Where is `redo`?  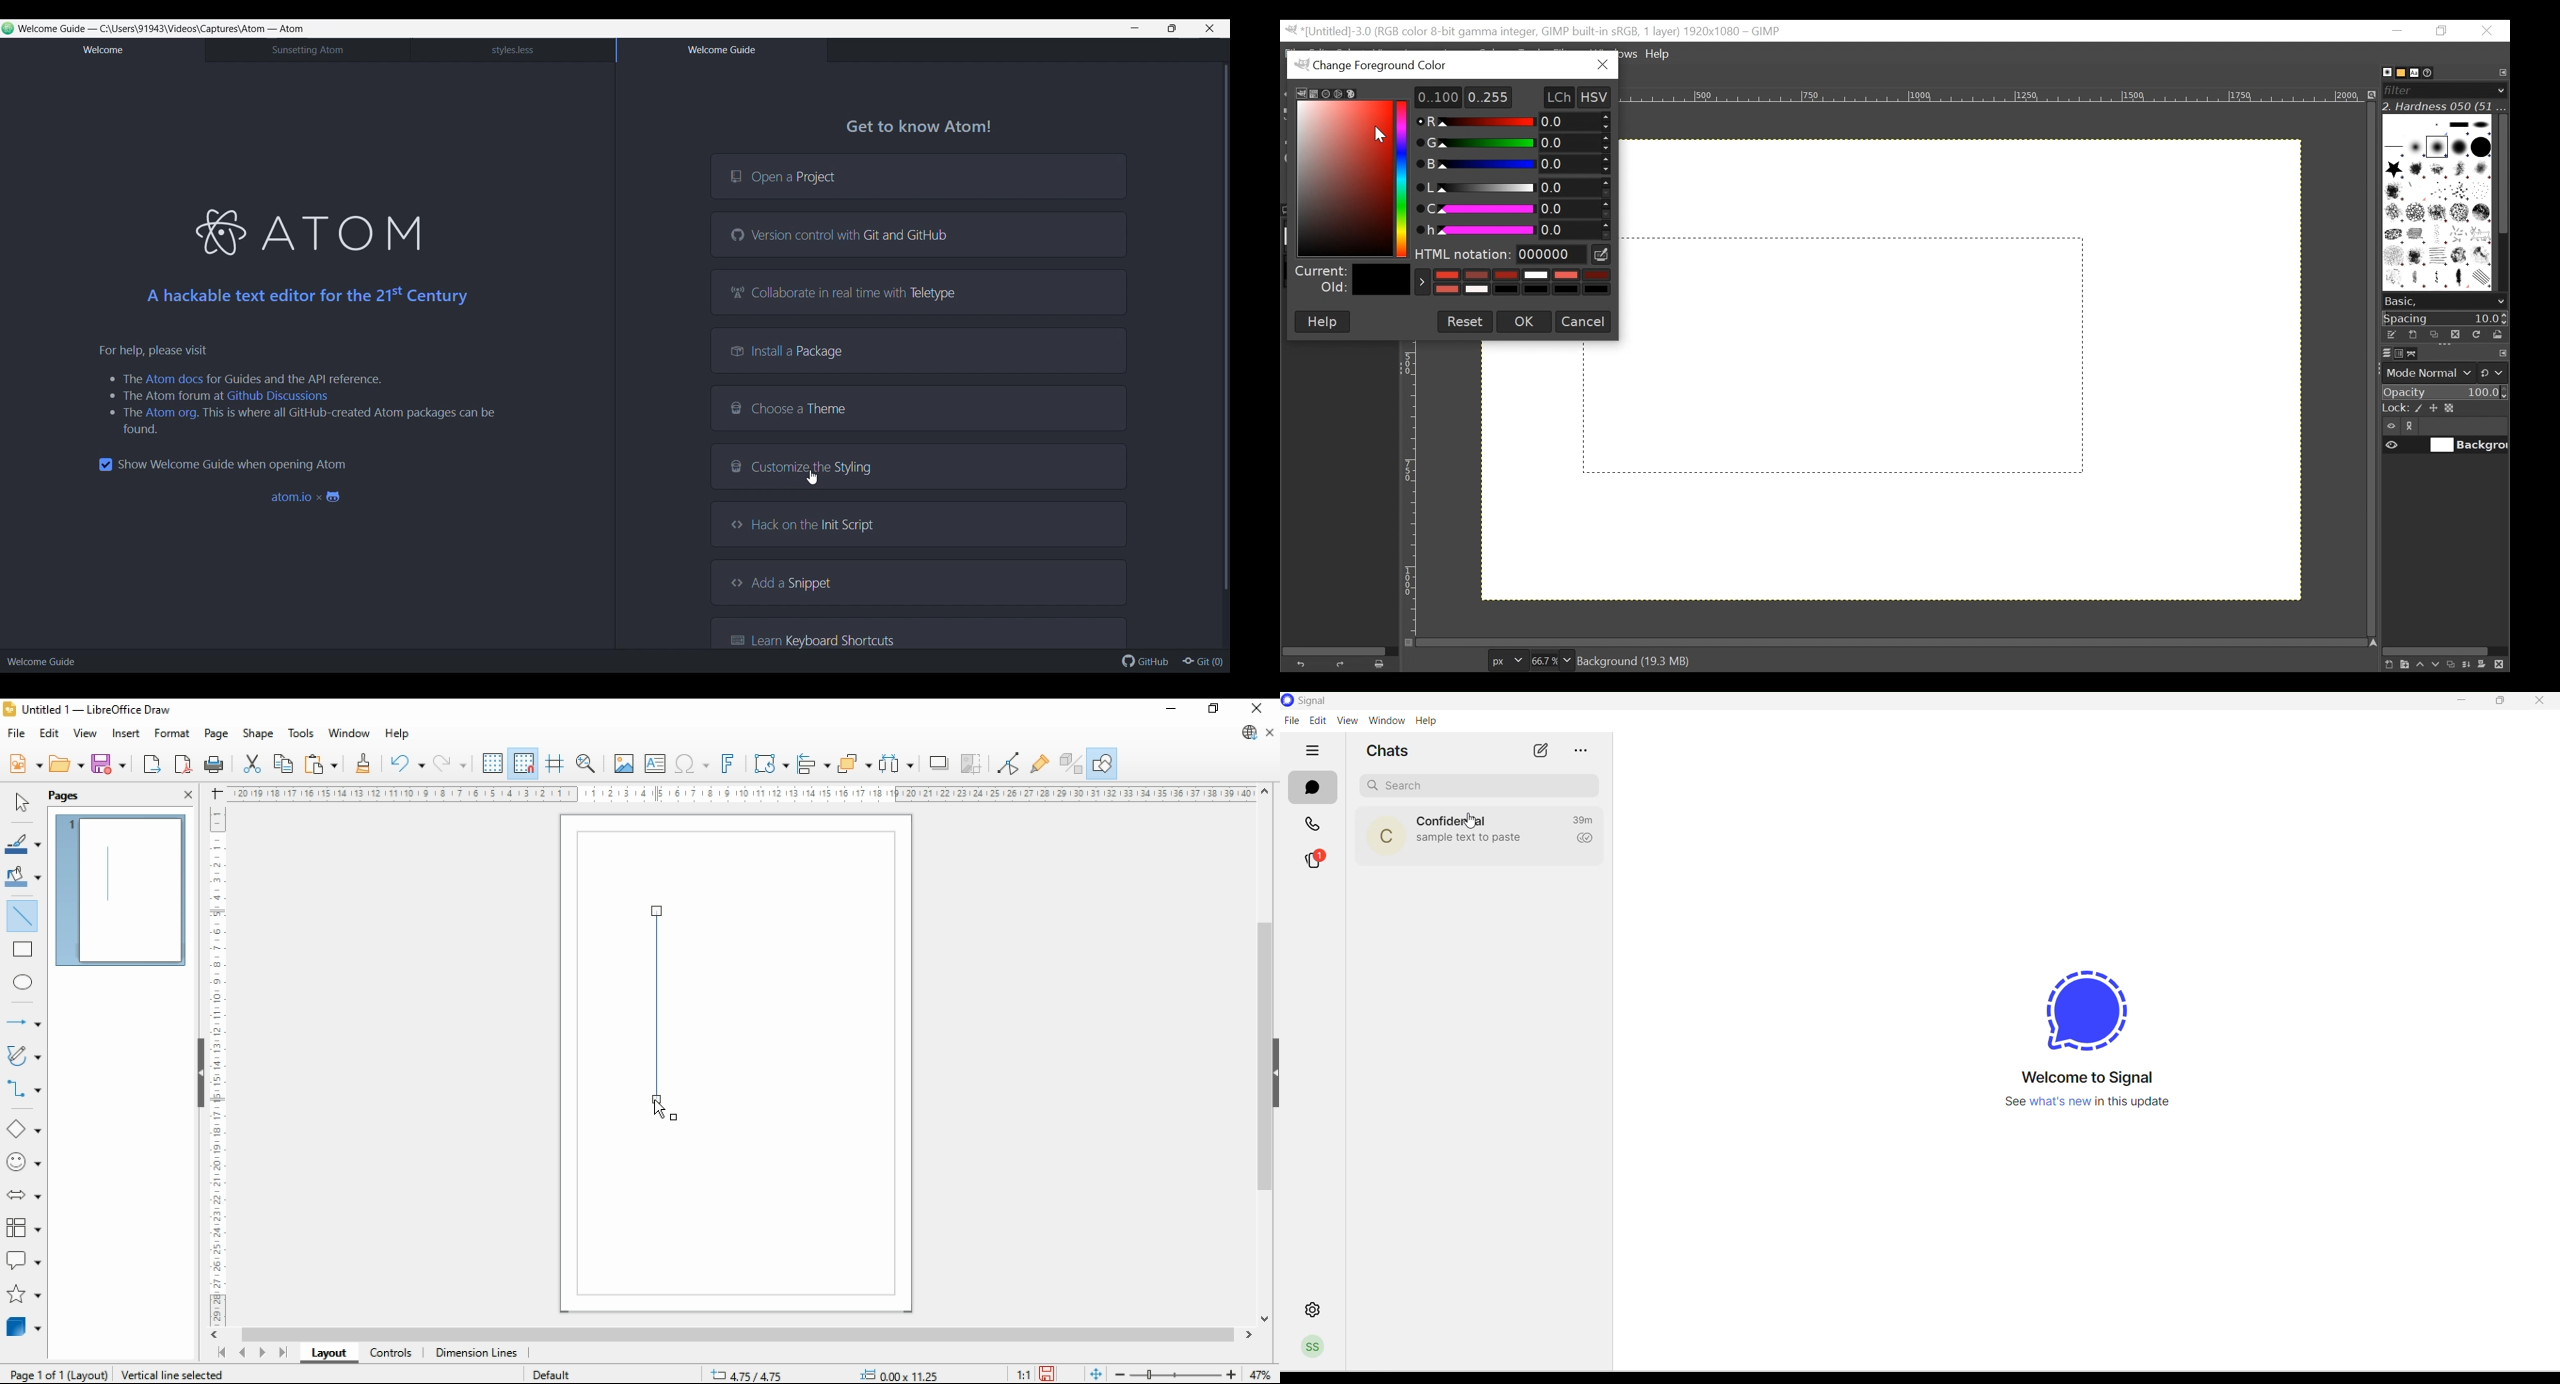
redo is located at coordinates (450, 765).